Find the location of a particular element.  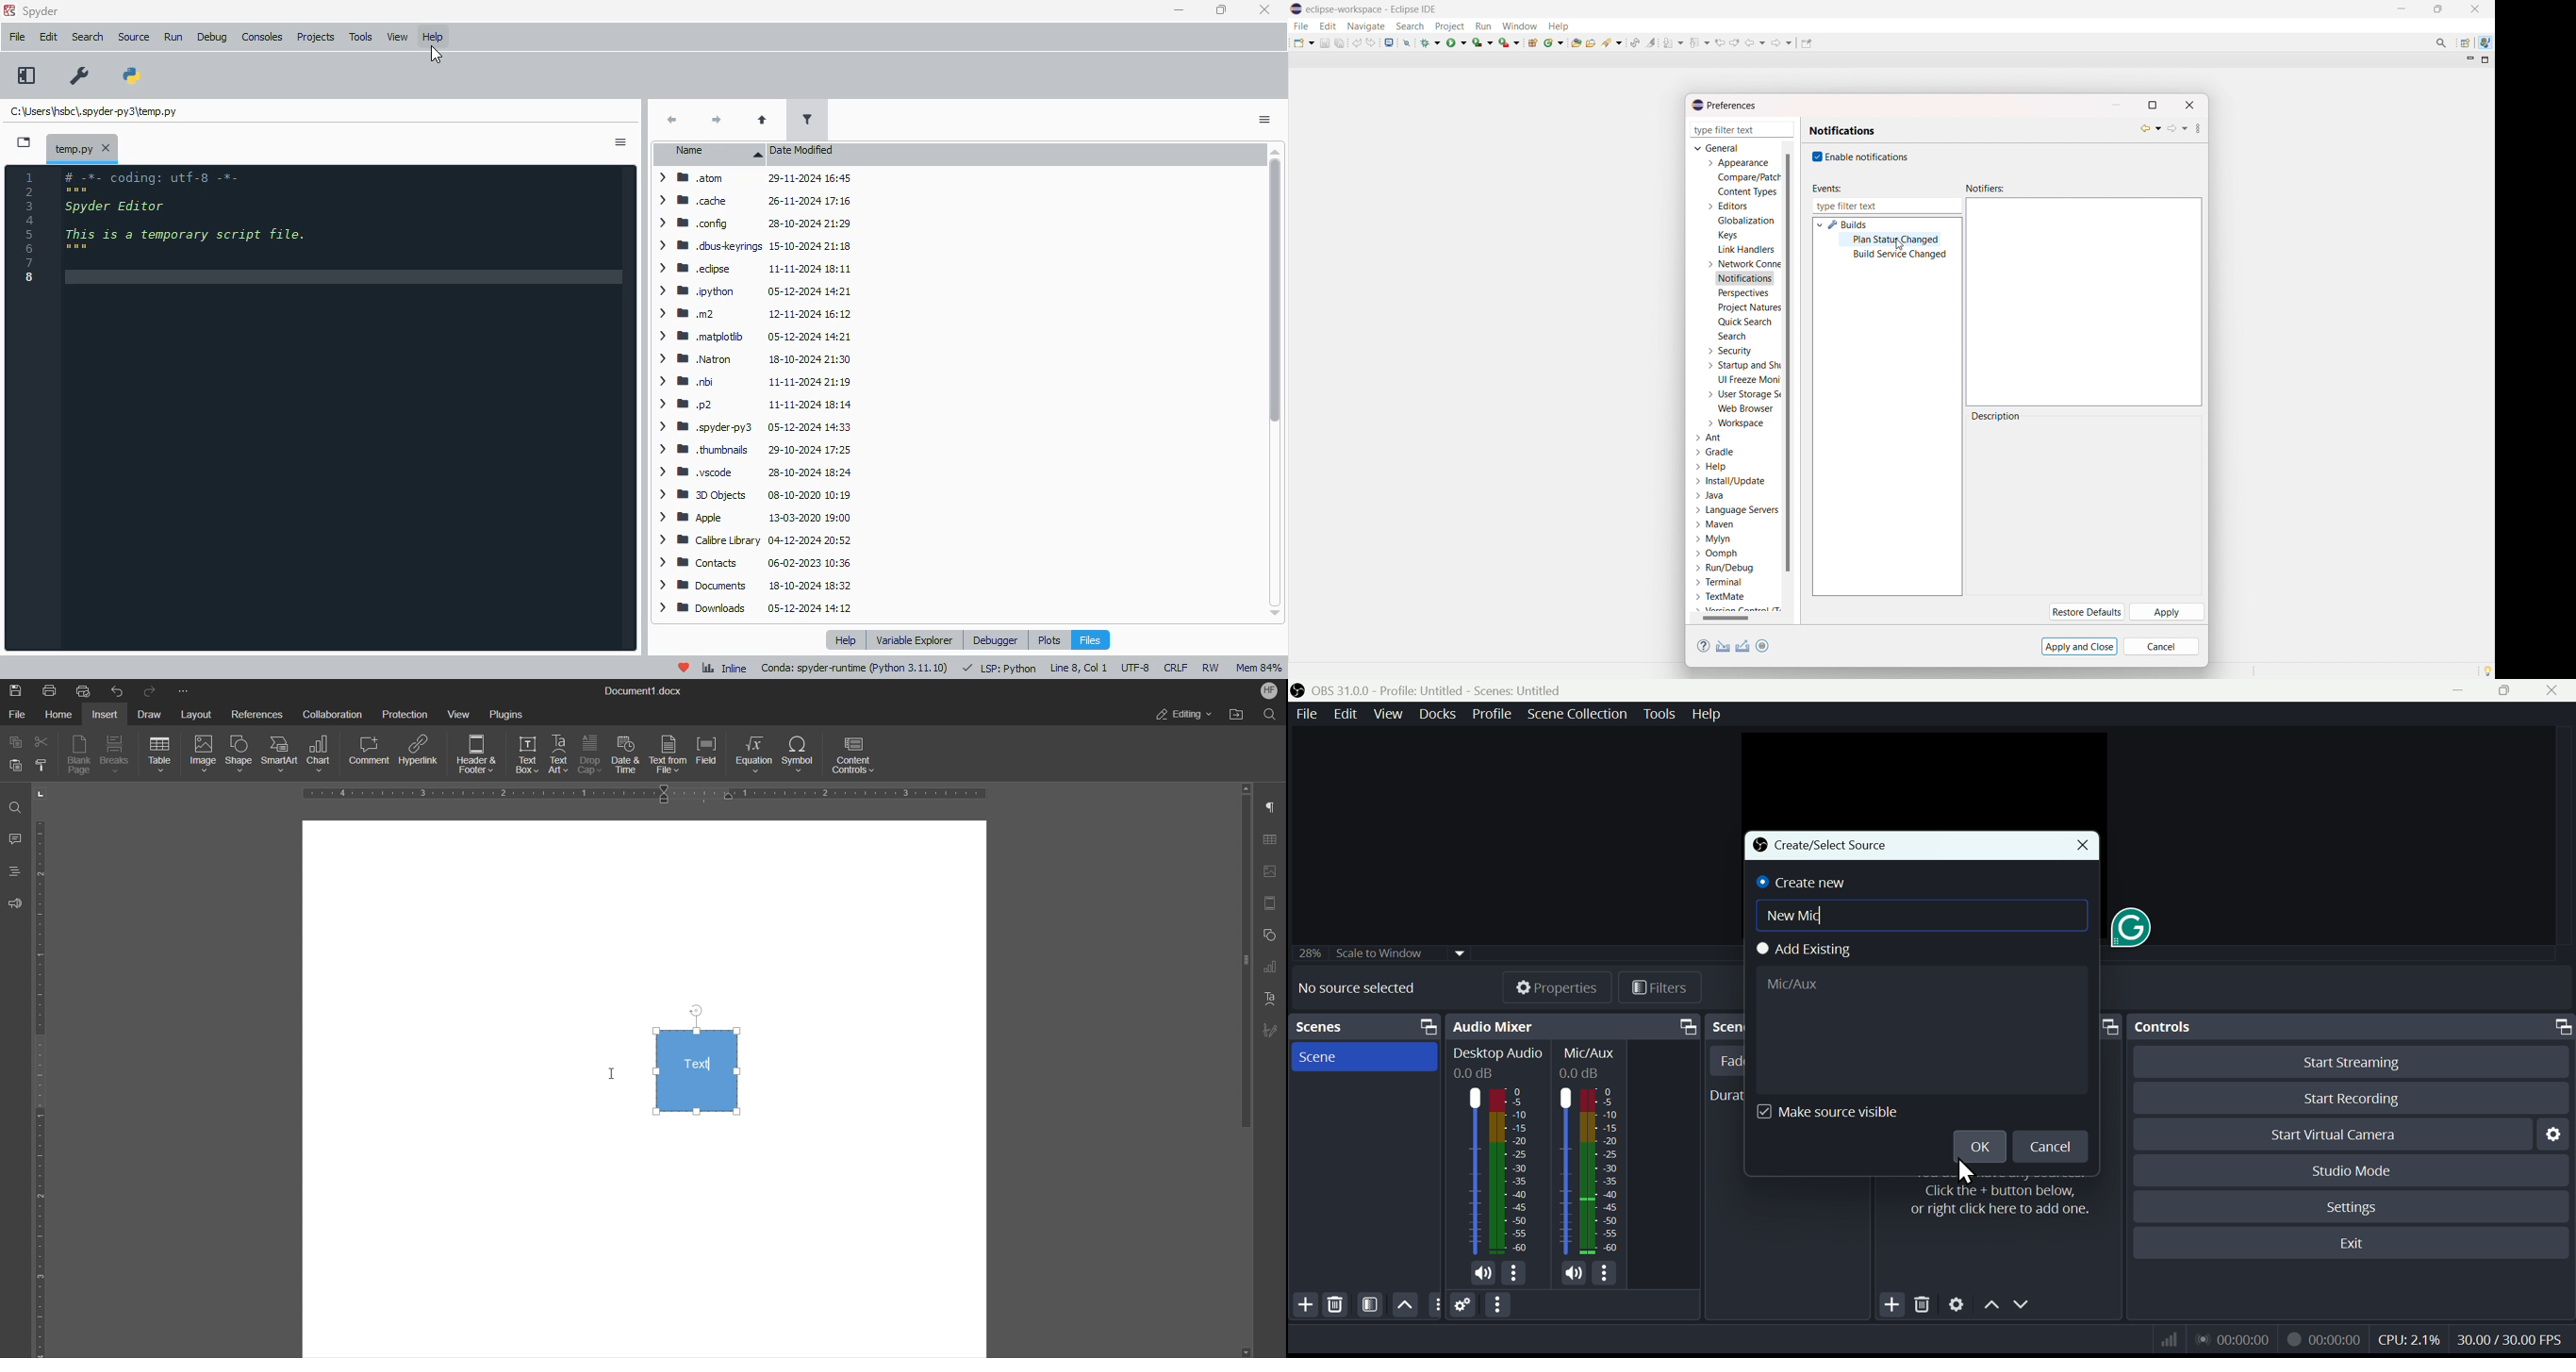

Controls is located at coordinates (2354, 1027).